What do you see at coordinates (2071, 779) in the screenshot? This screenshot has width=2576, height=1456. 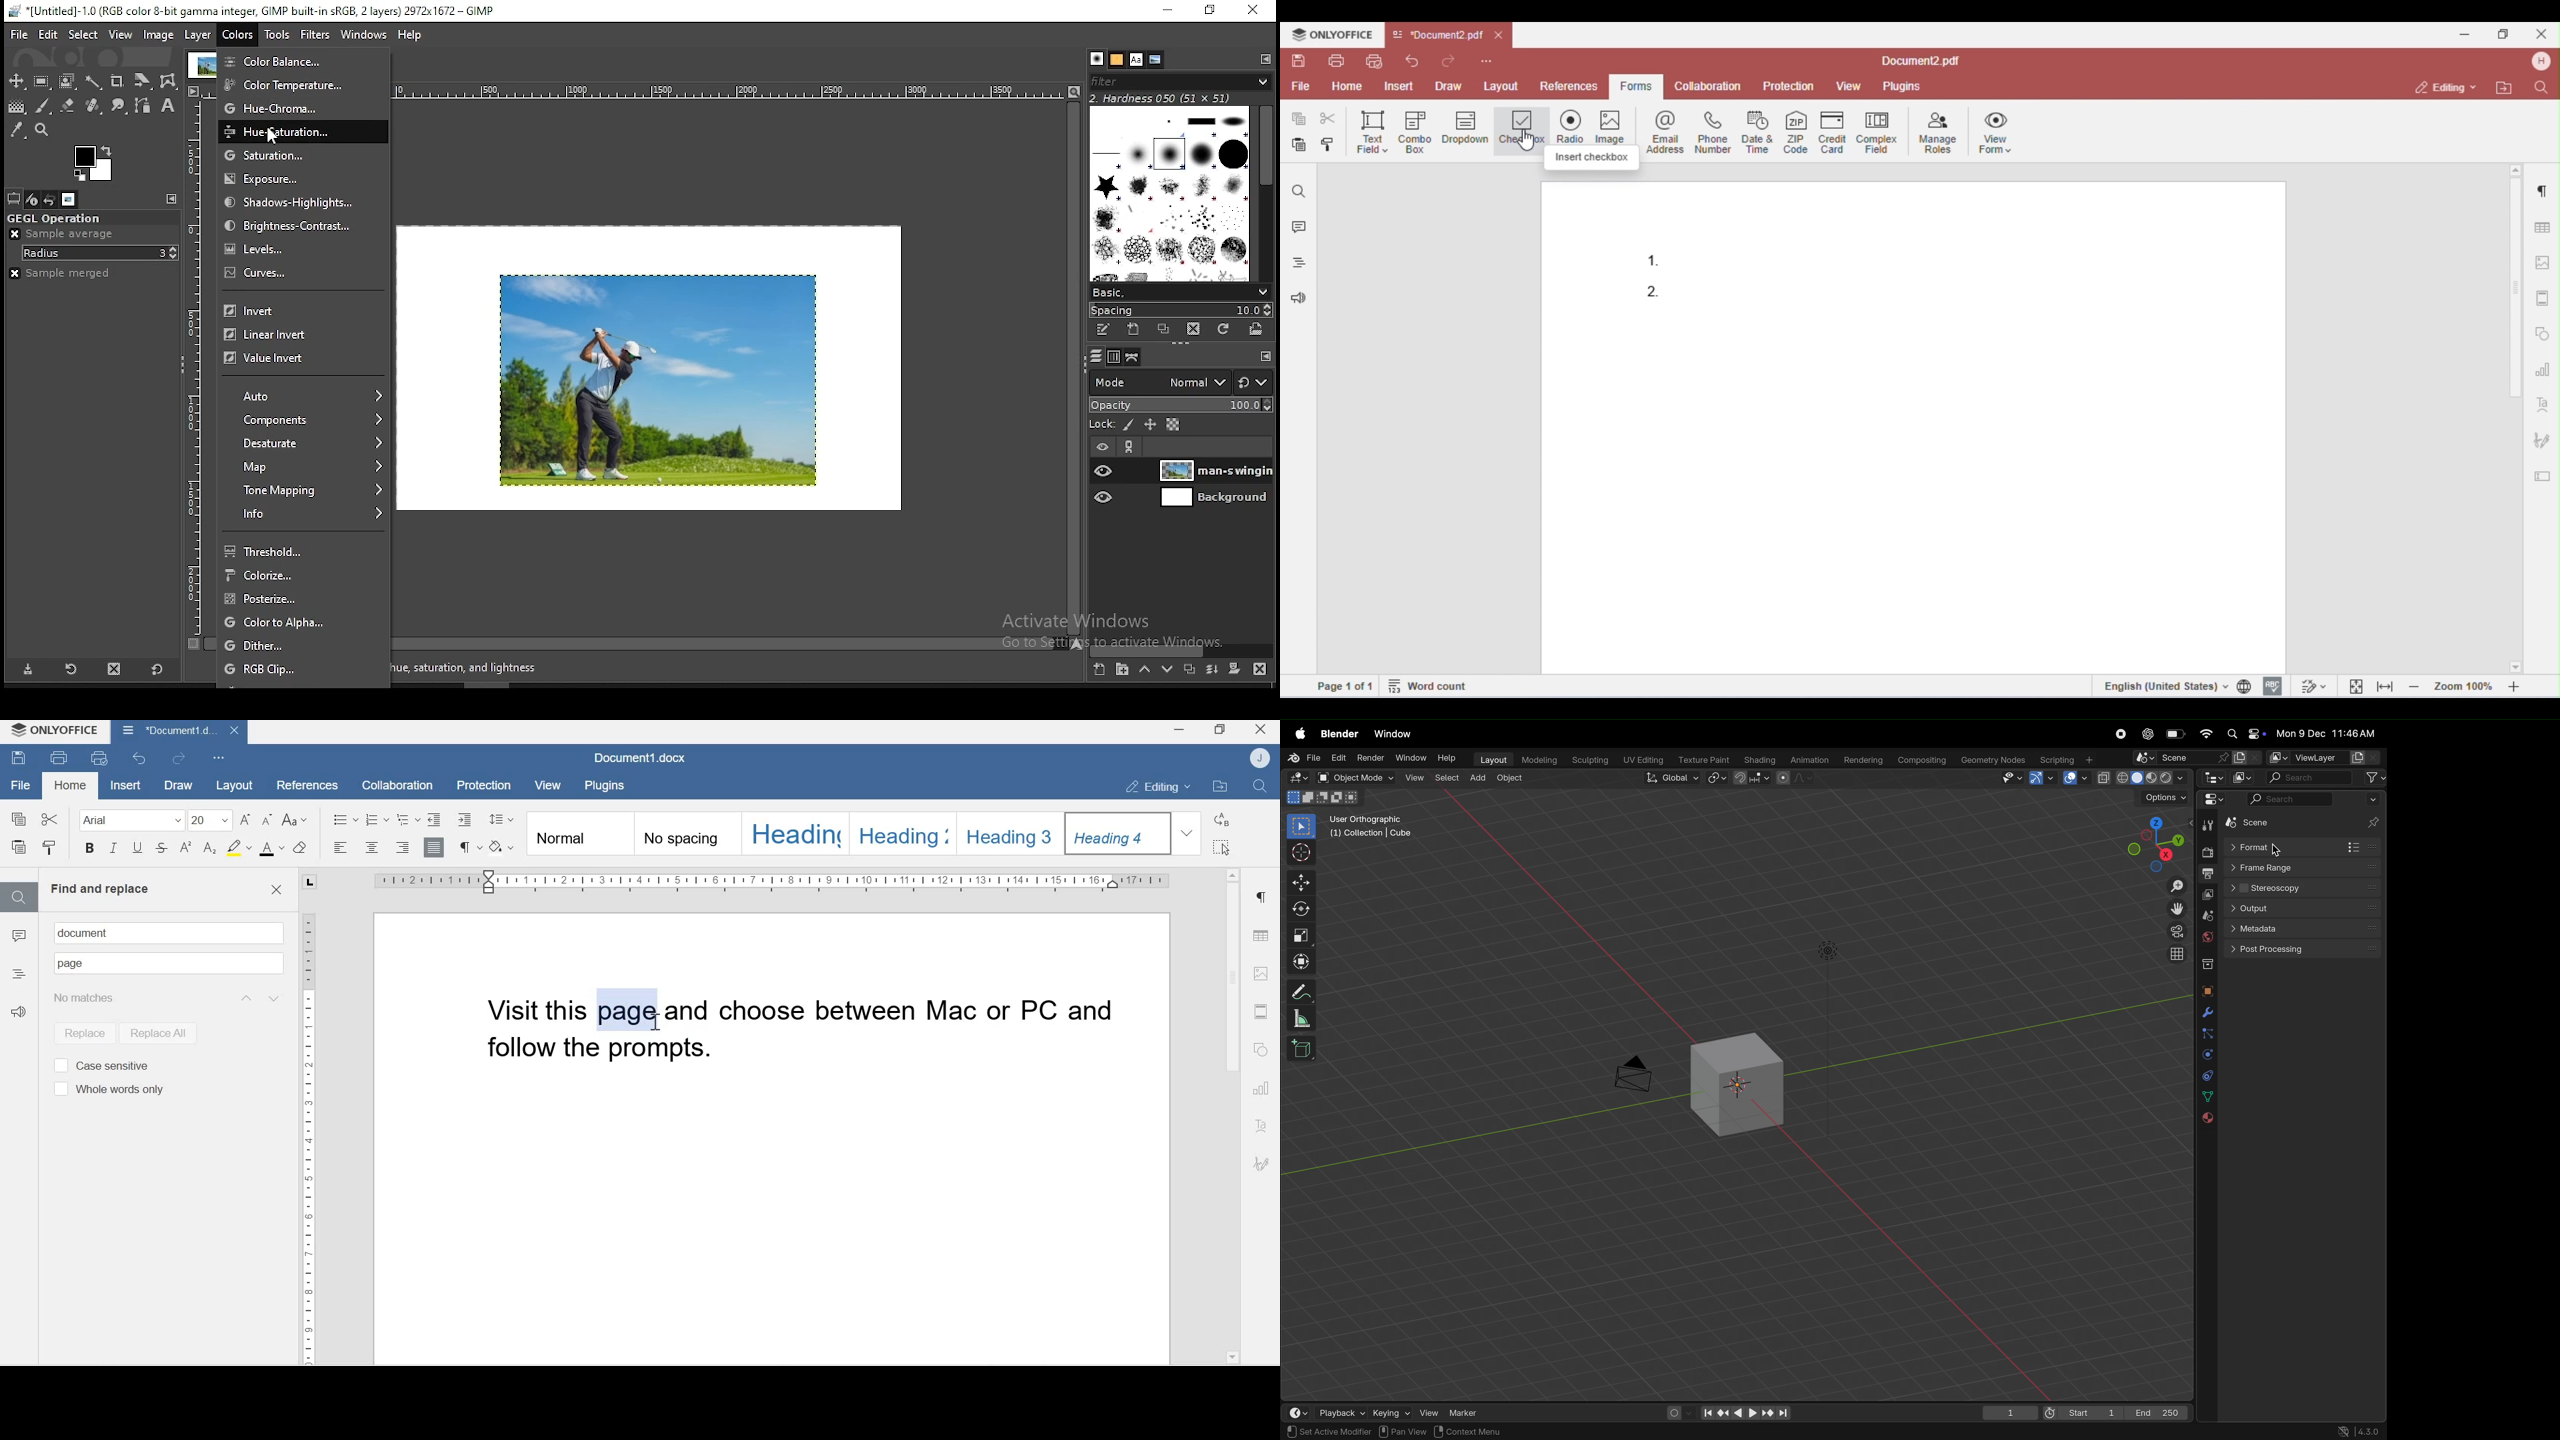 I see `show overlays` at bounding box center [2071, 779].